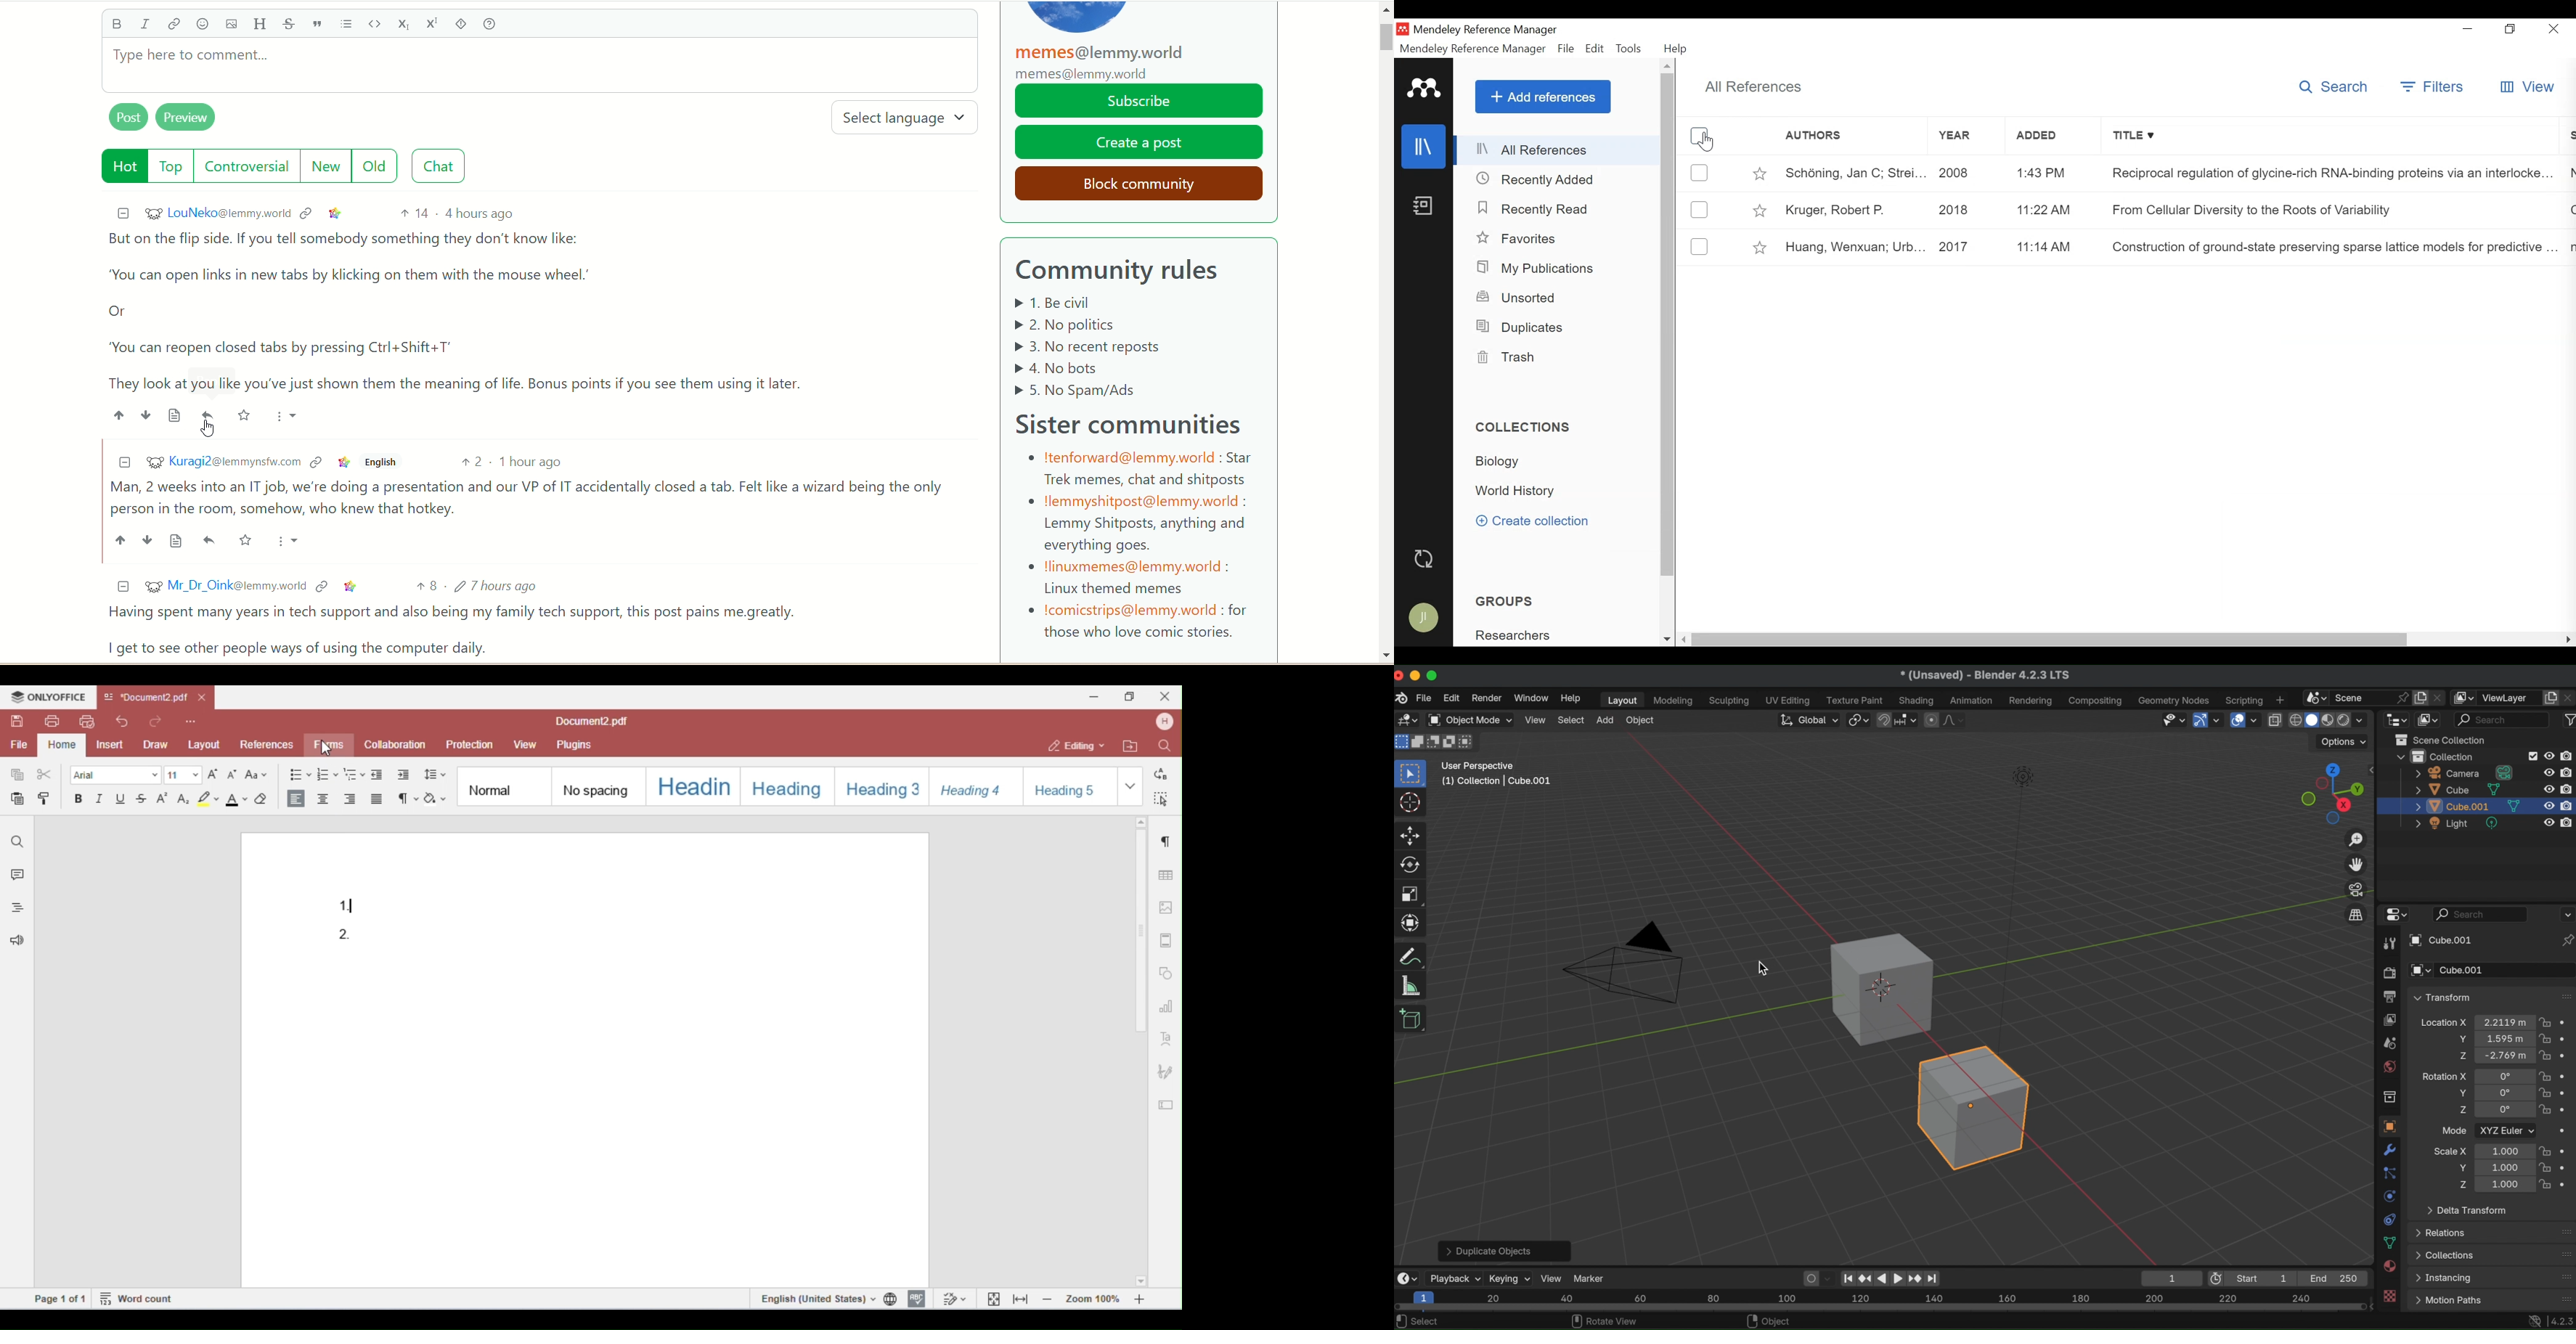  I want to click on Huang, Wenxuan; Urb..., so click(1855, 246).